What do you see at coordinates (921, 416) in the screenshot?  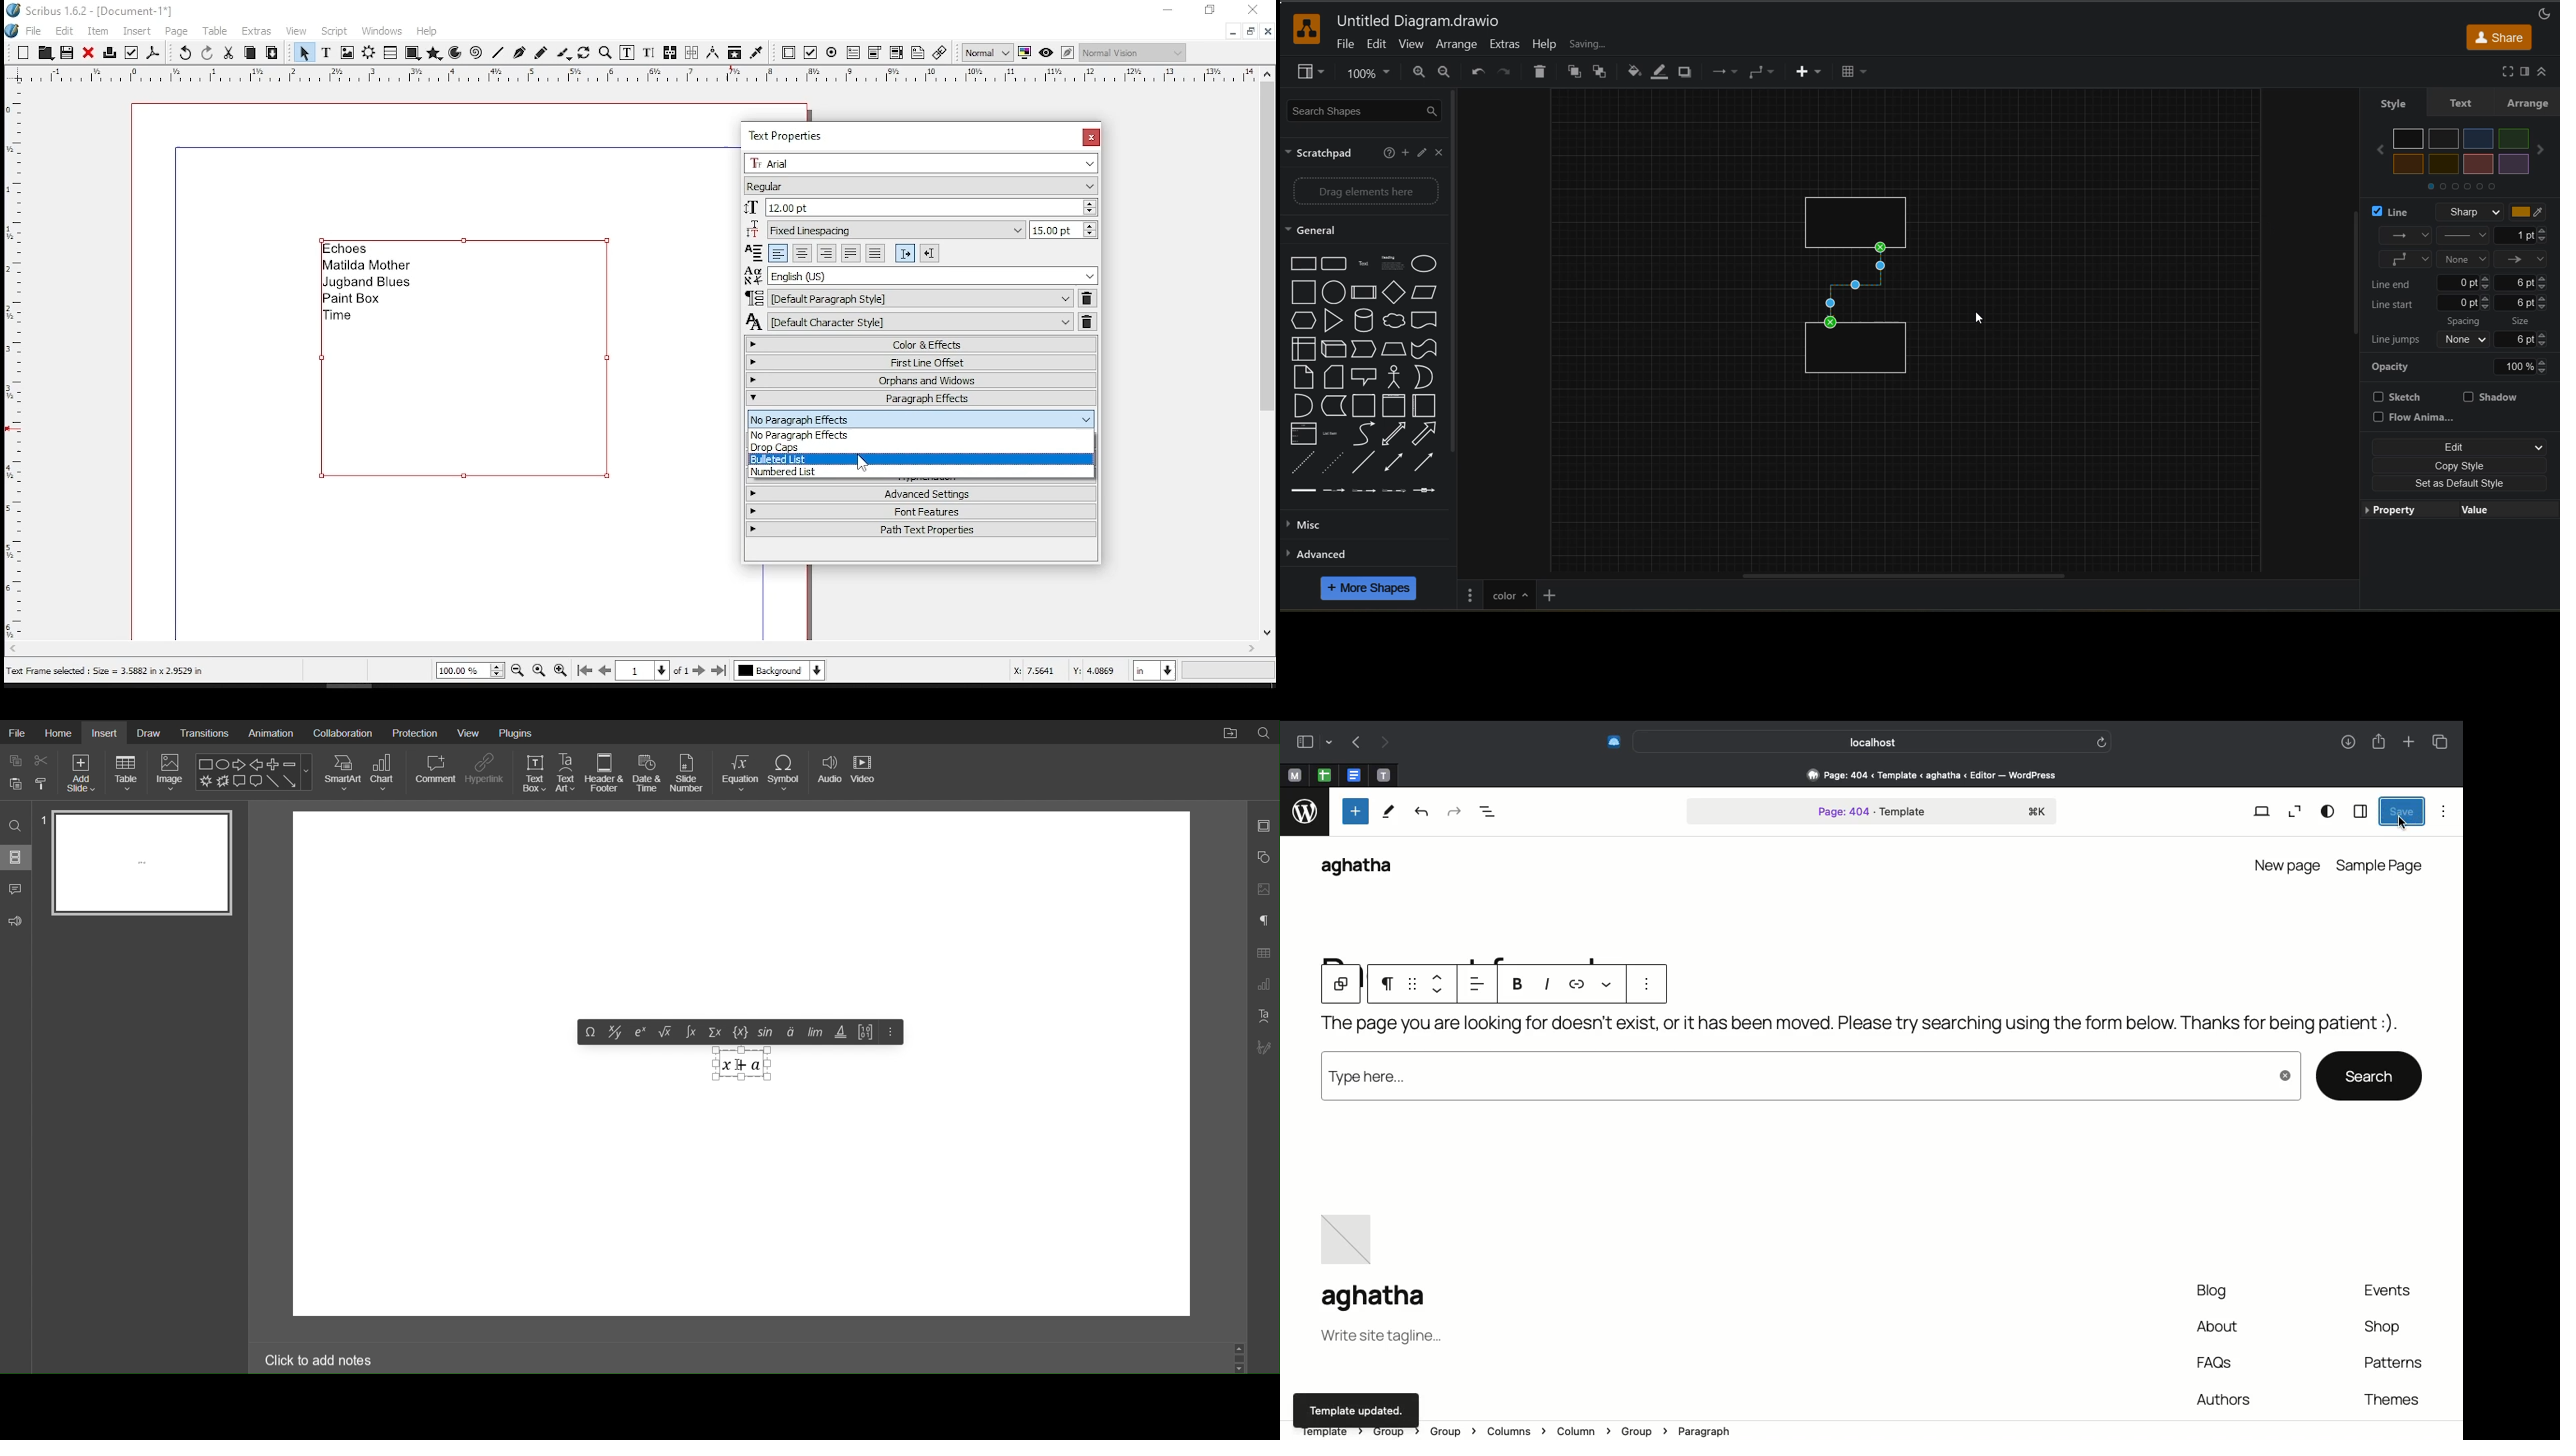 I see `columns and text distances` at bounding box center [921, 416].